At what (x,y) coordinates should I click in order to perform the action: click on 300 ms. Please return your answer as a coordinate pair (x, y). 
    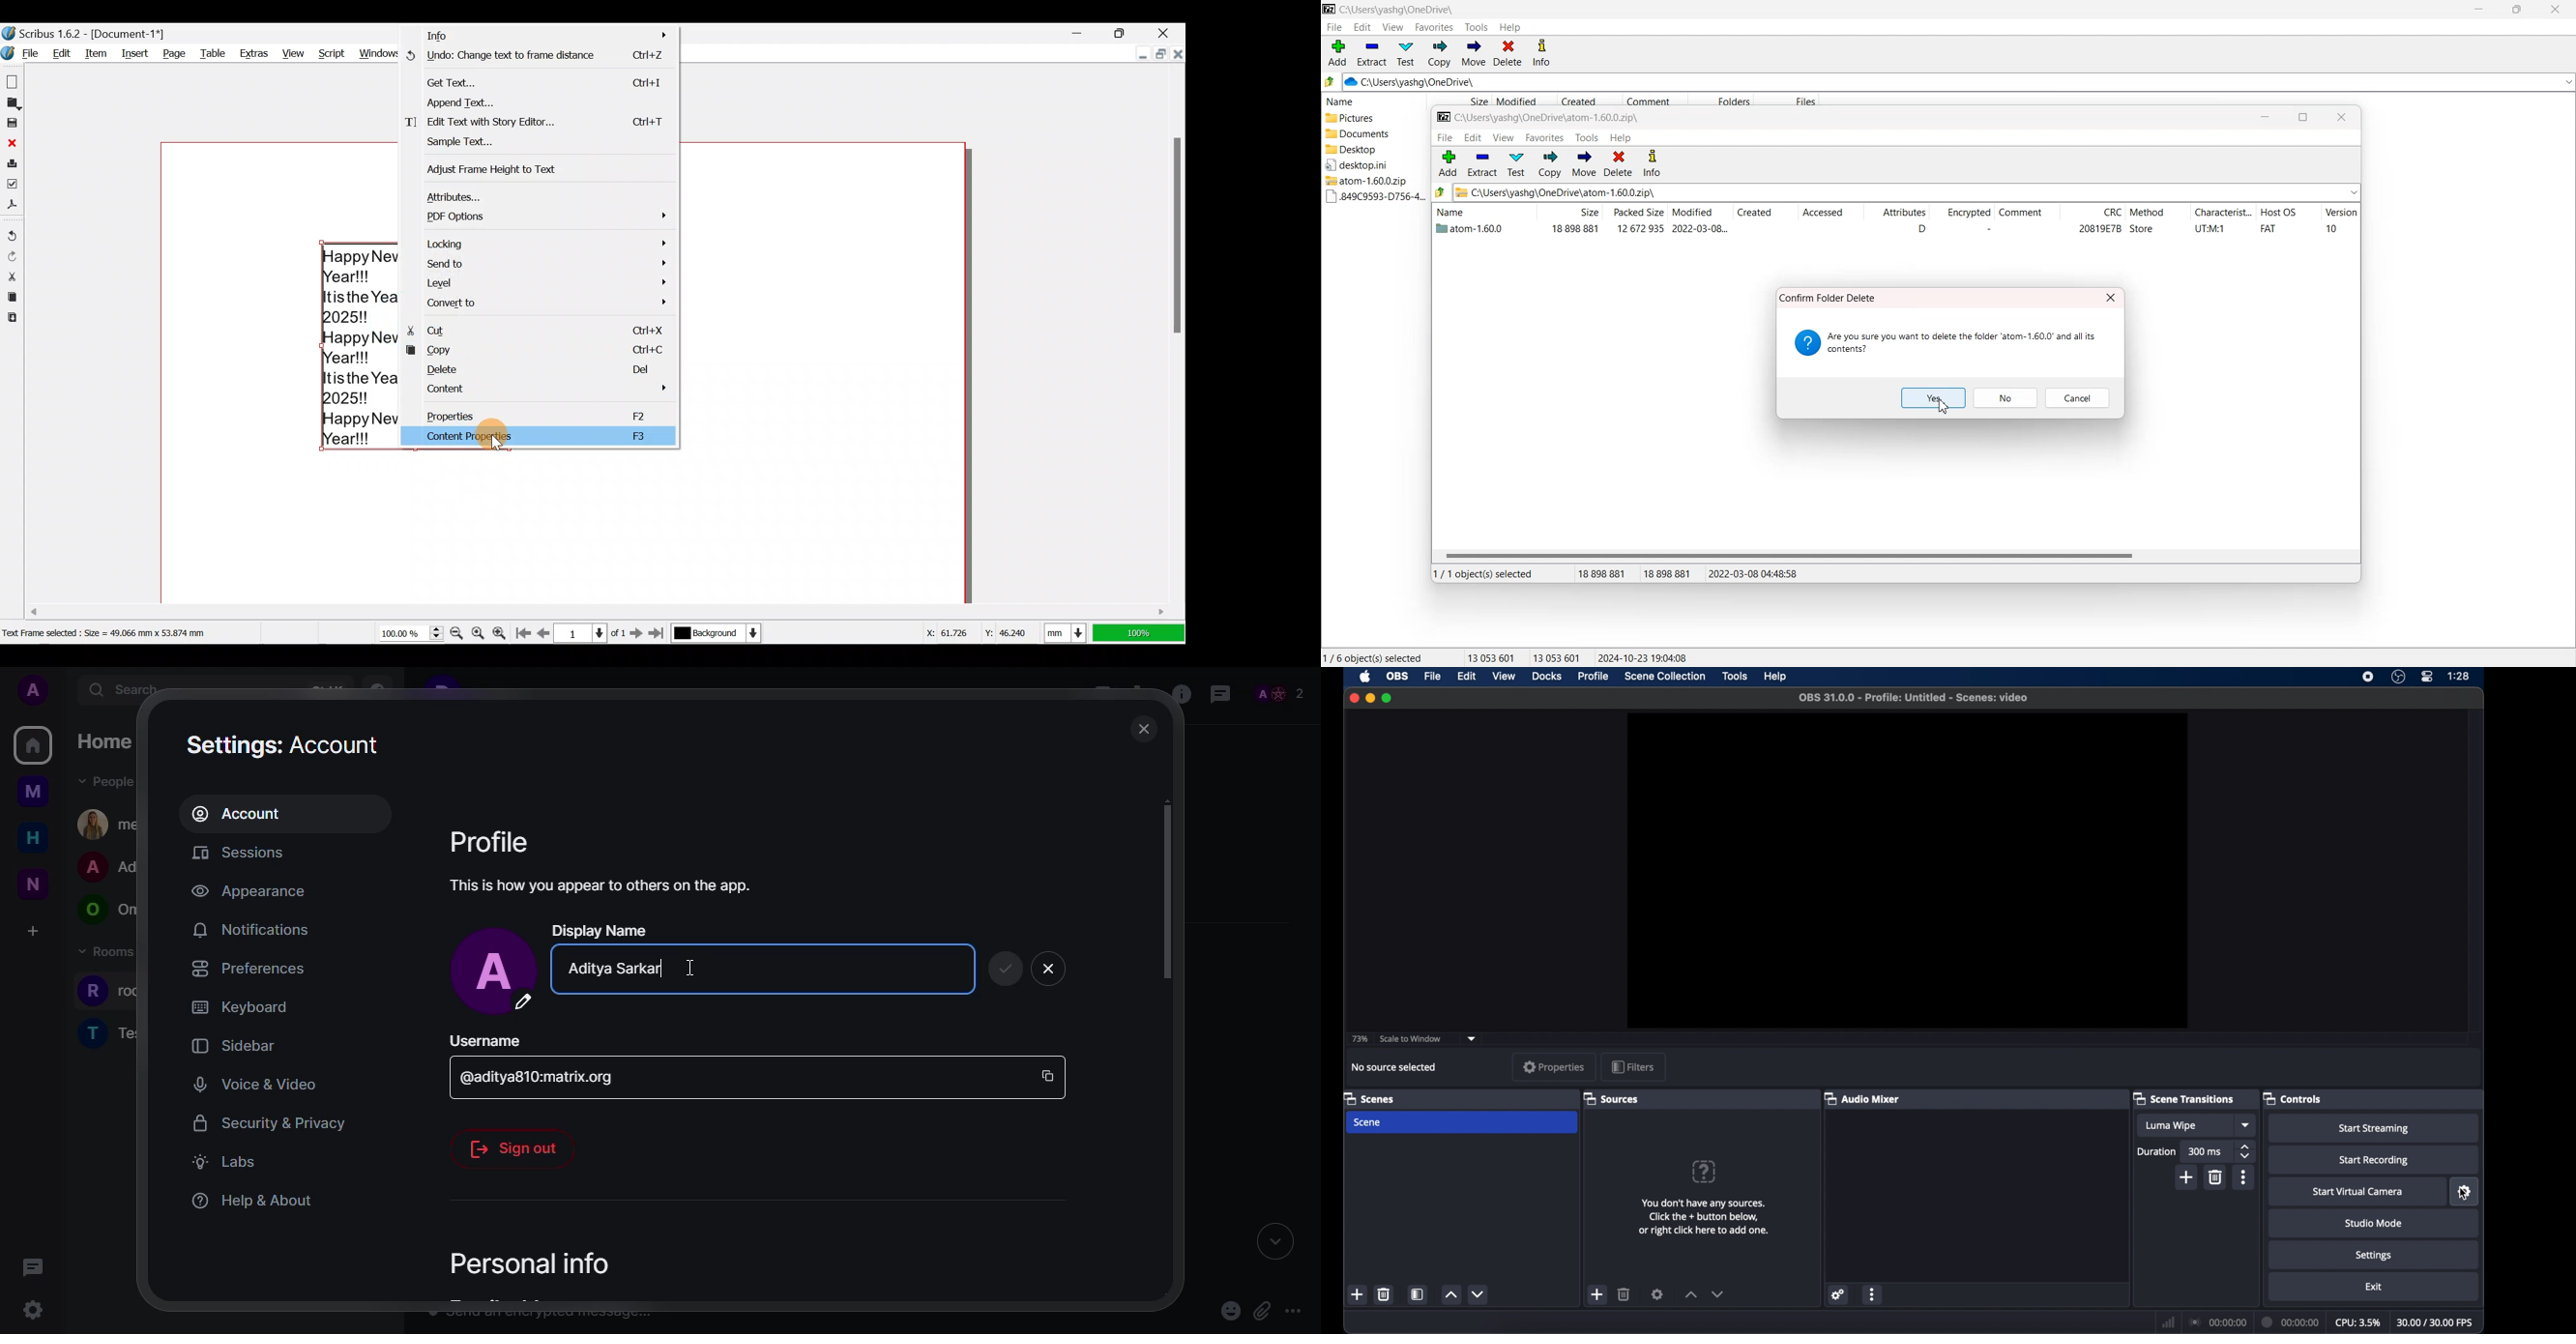
    Looking at the image, I should click on (2207, 1151).